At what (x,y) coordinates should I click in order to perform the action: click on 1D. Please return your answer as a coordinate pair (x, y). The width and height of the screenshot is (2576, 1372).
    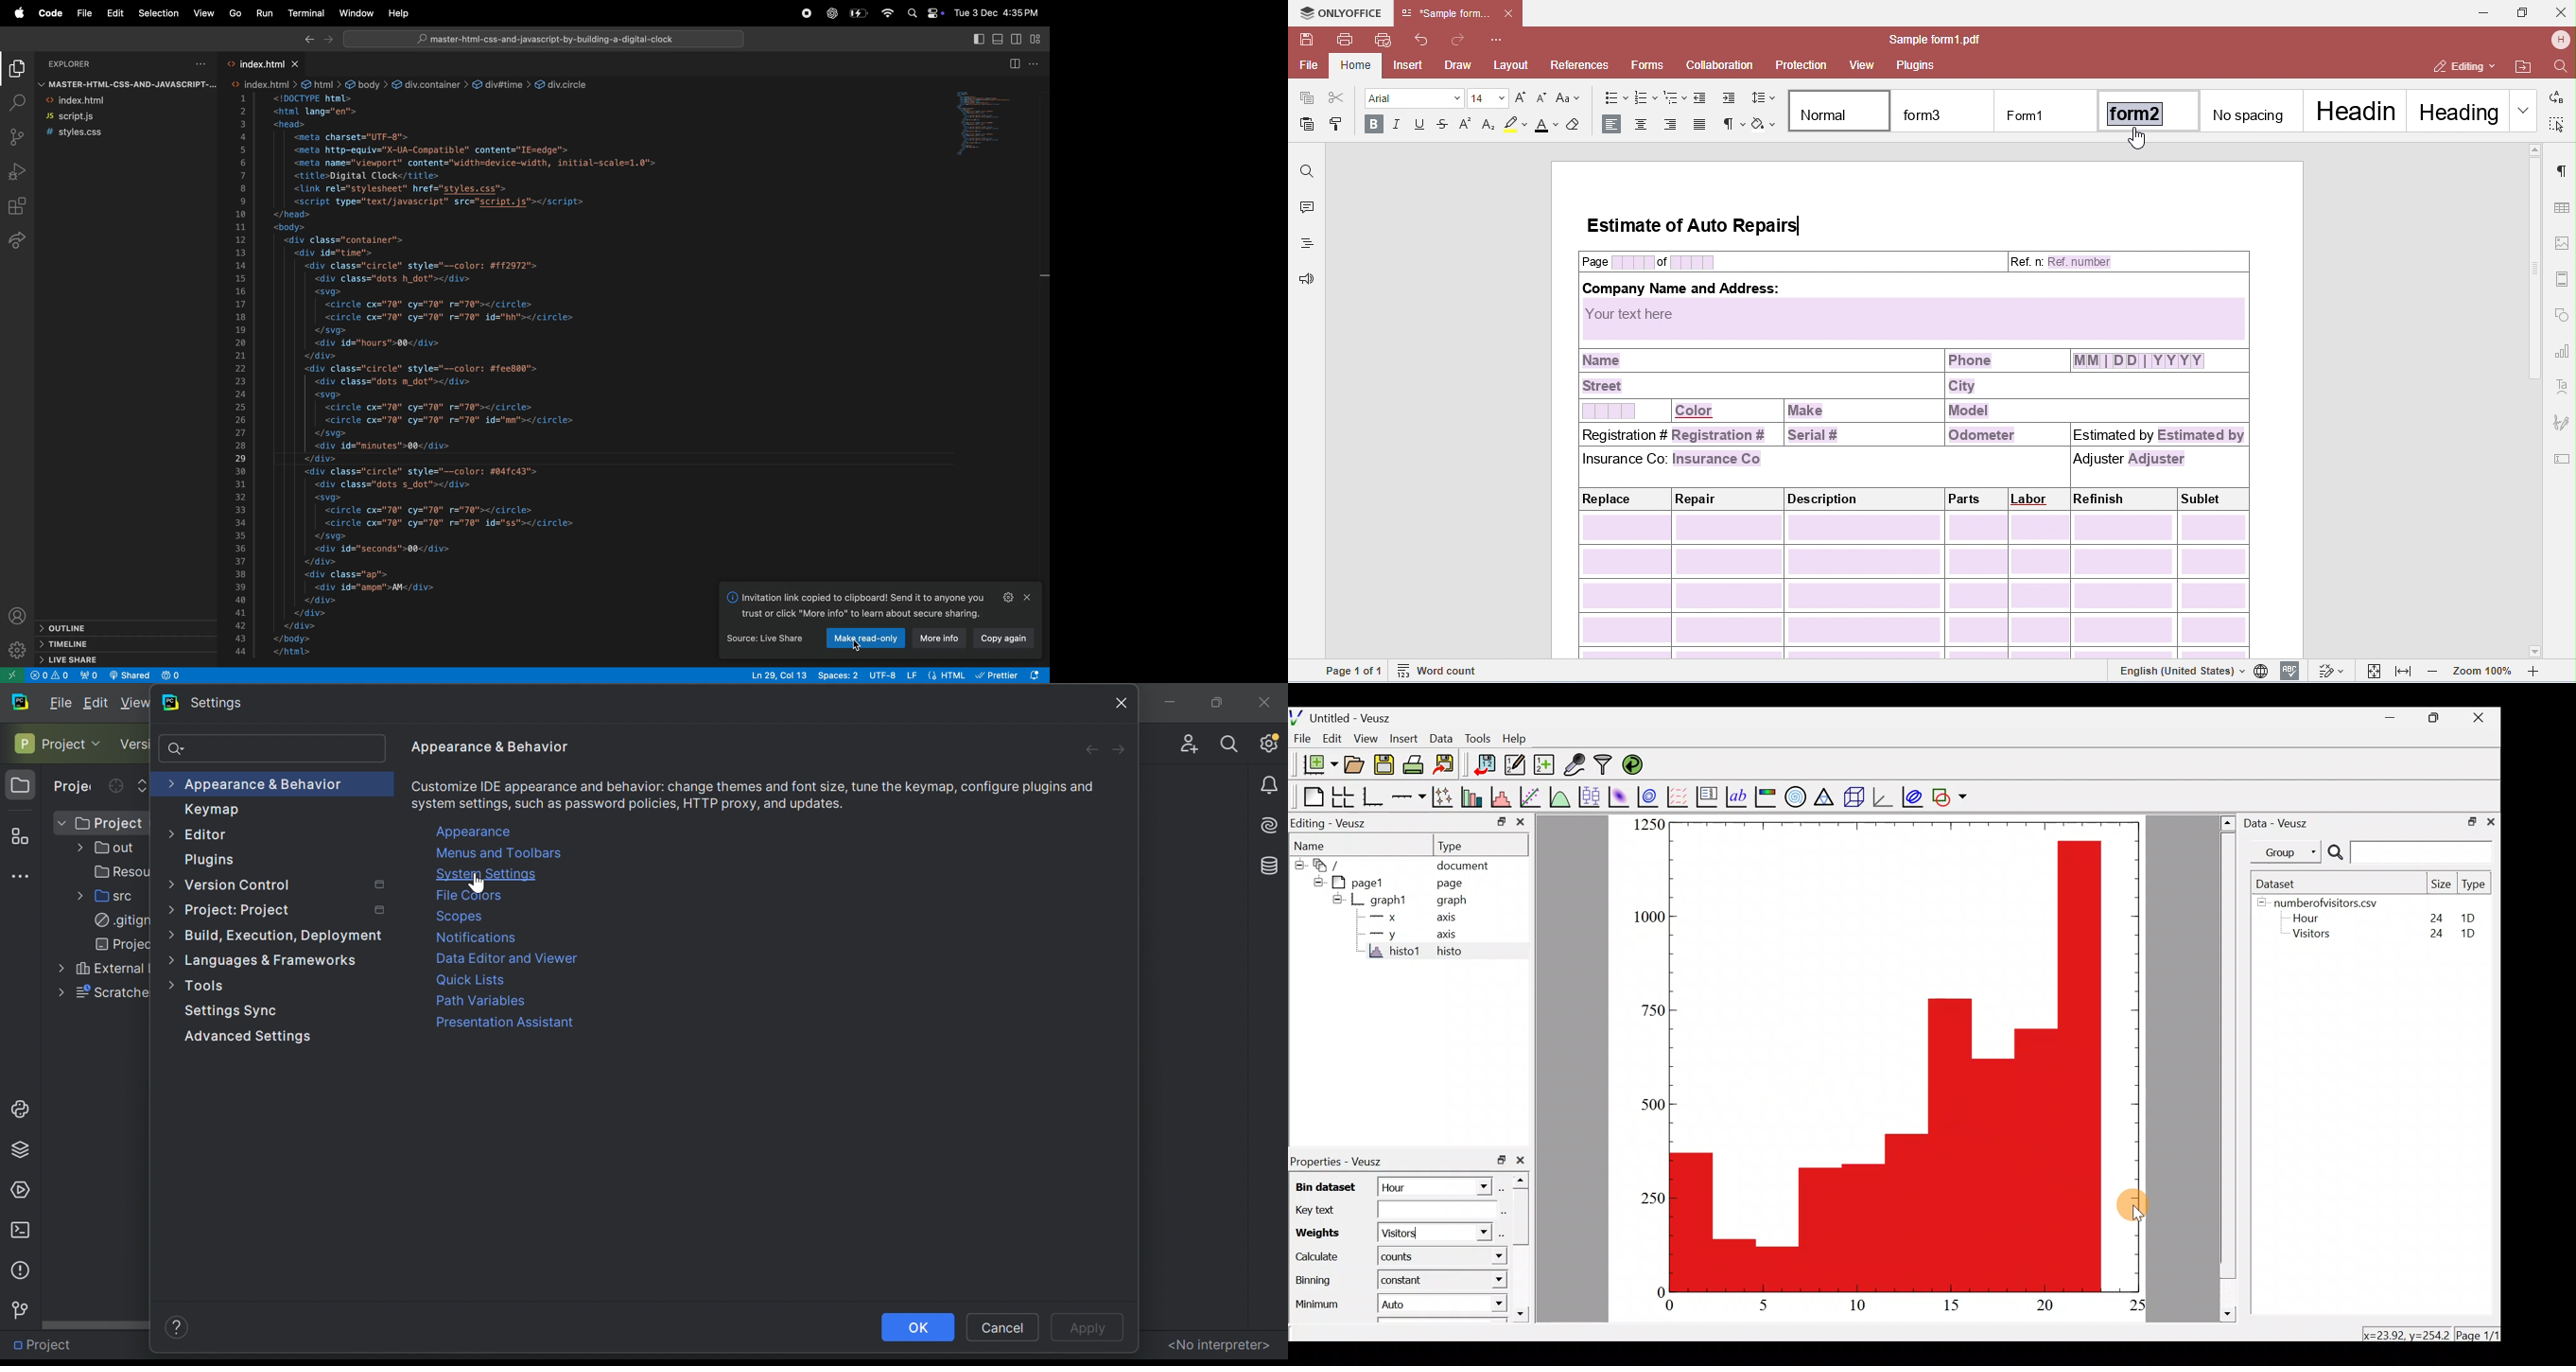
    Looking at the image, I should click on (2473, 933).